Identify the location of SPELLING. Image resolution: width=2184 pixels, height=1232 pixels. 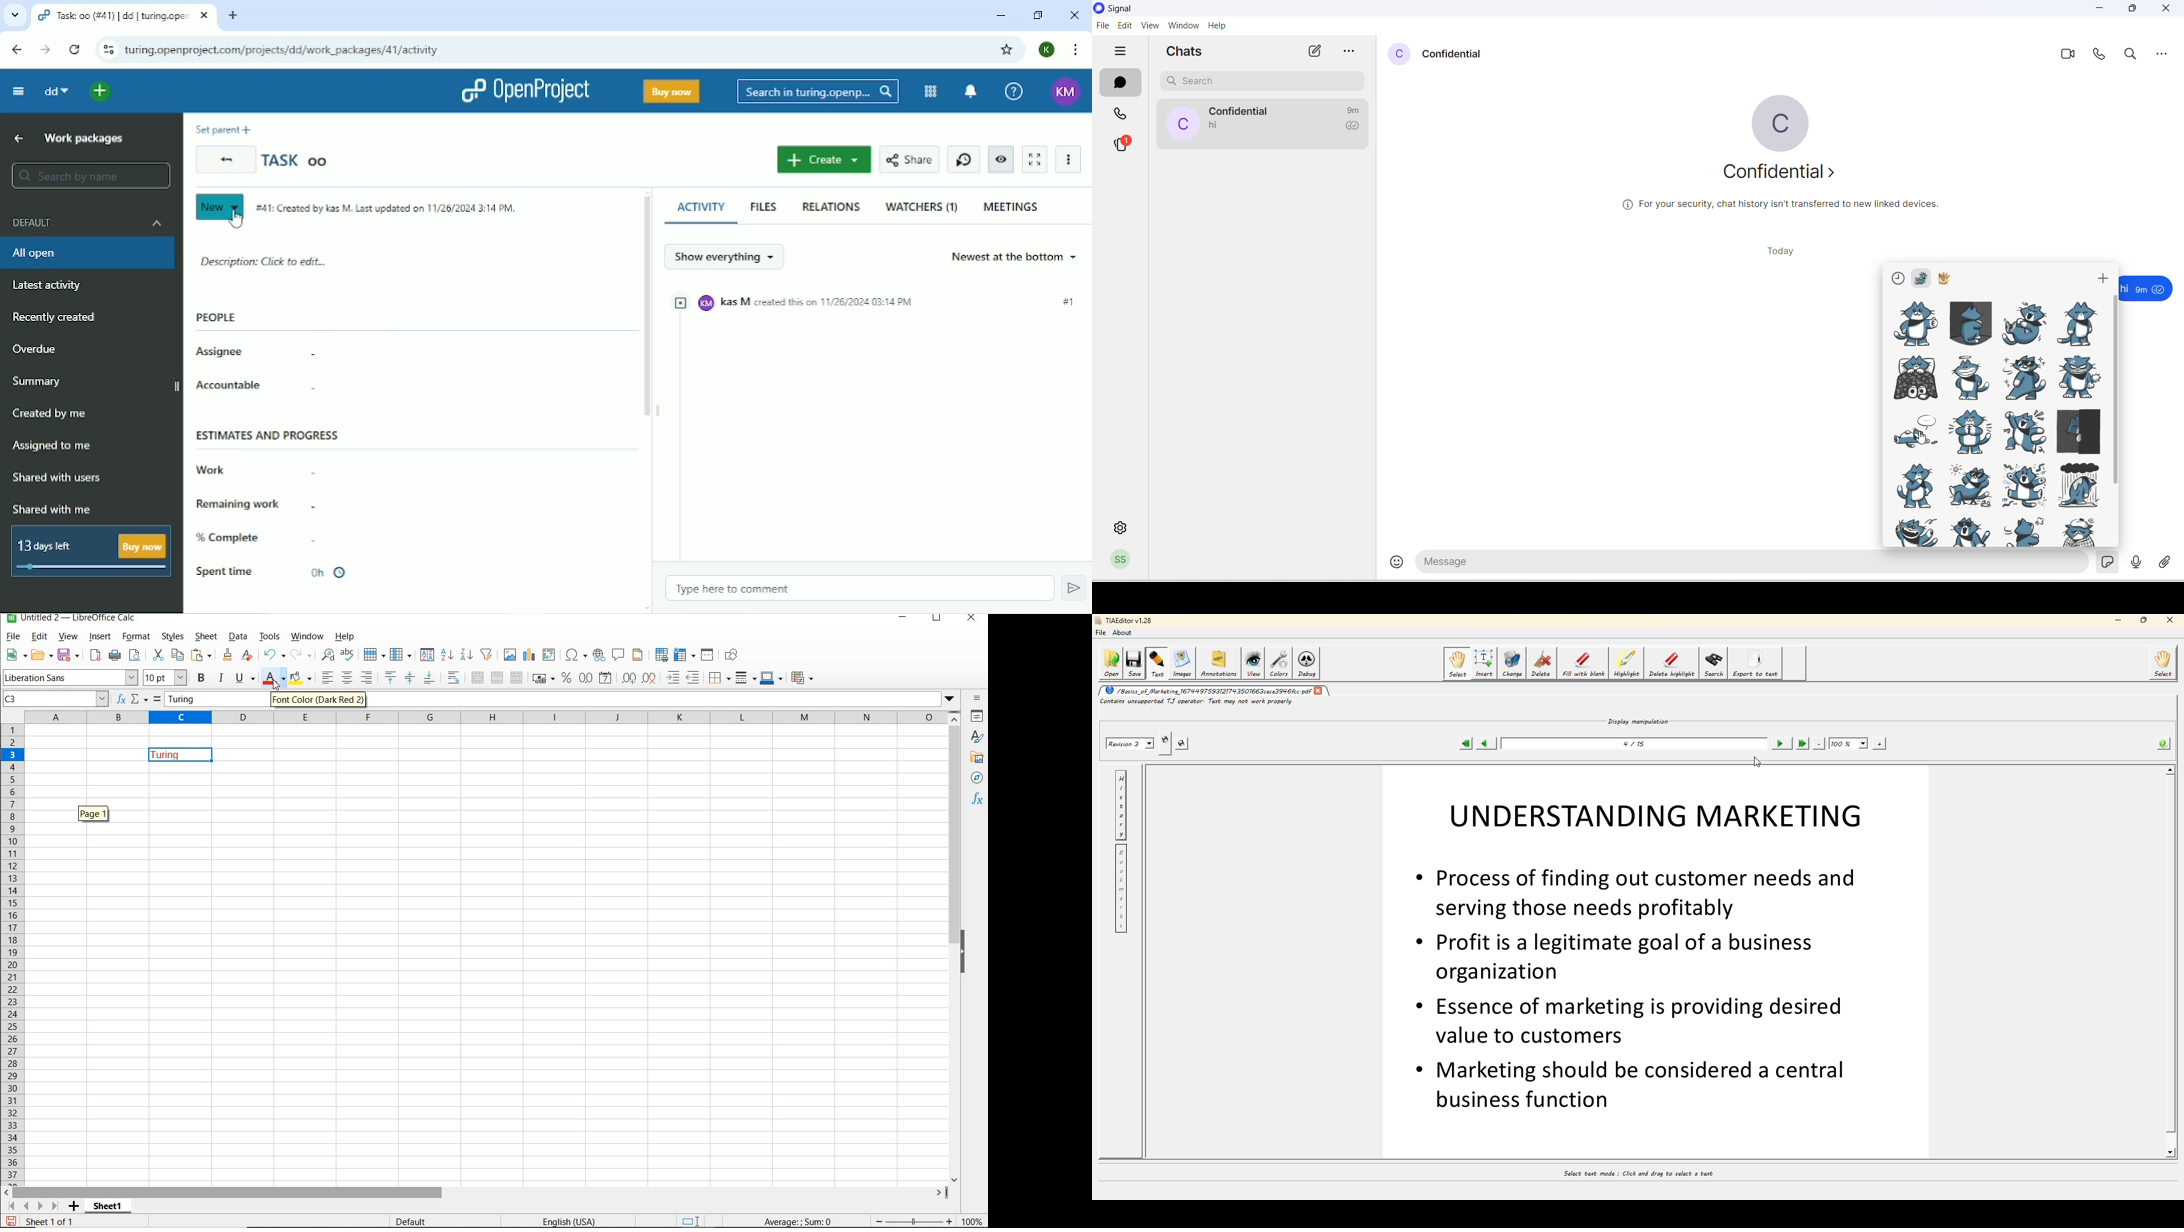
(348, 654).